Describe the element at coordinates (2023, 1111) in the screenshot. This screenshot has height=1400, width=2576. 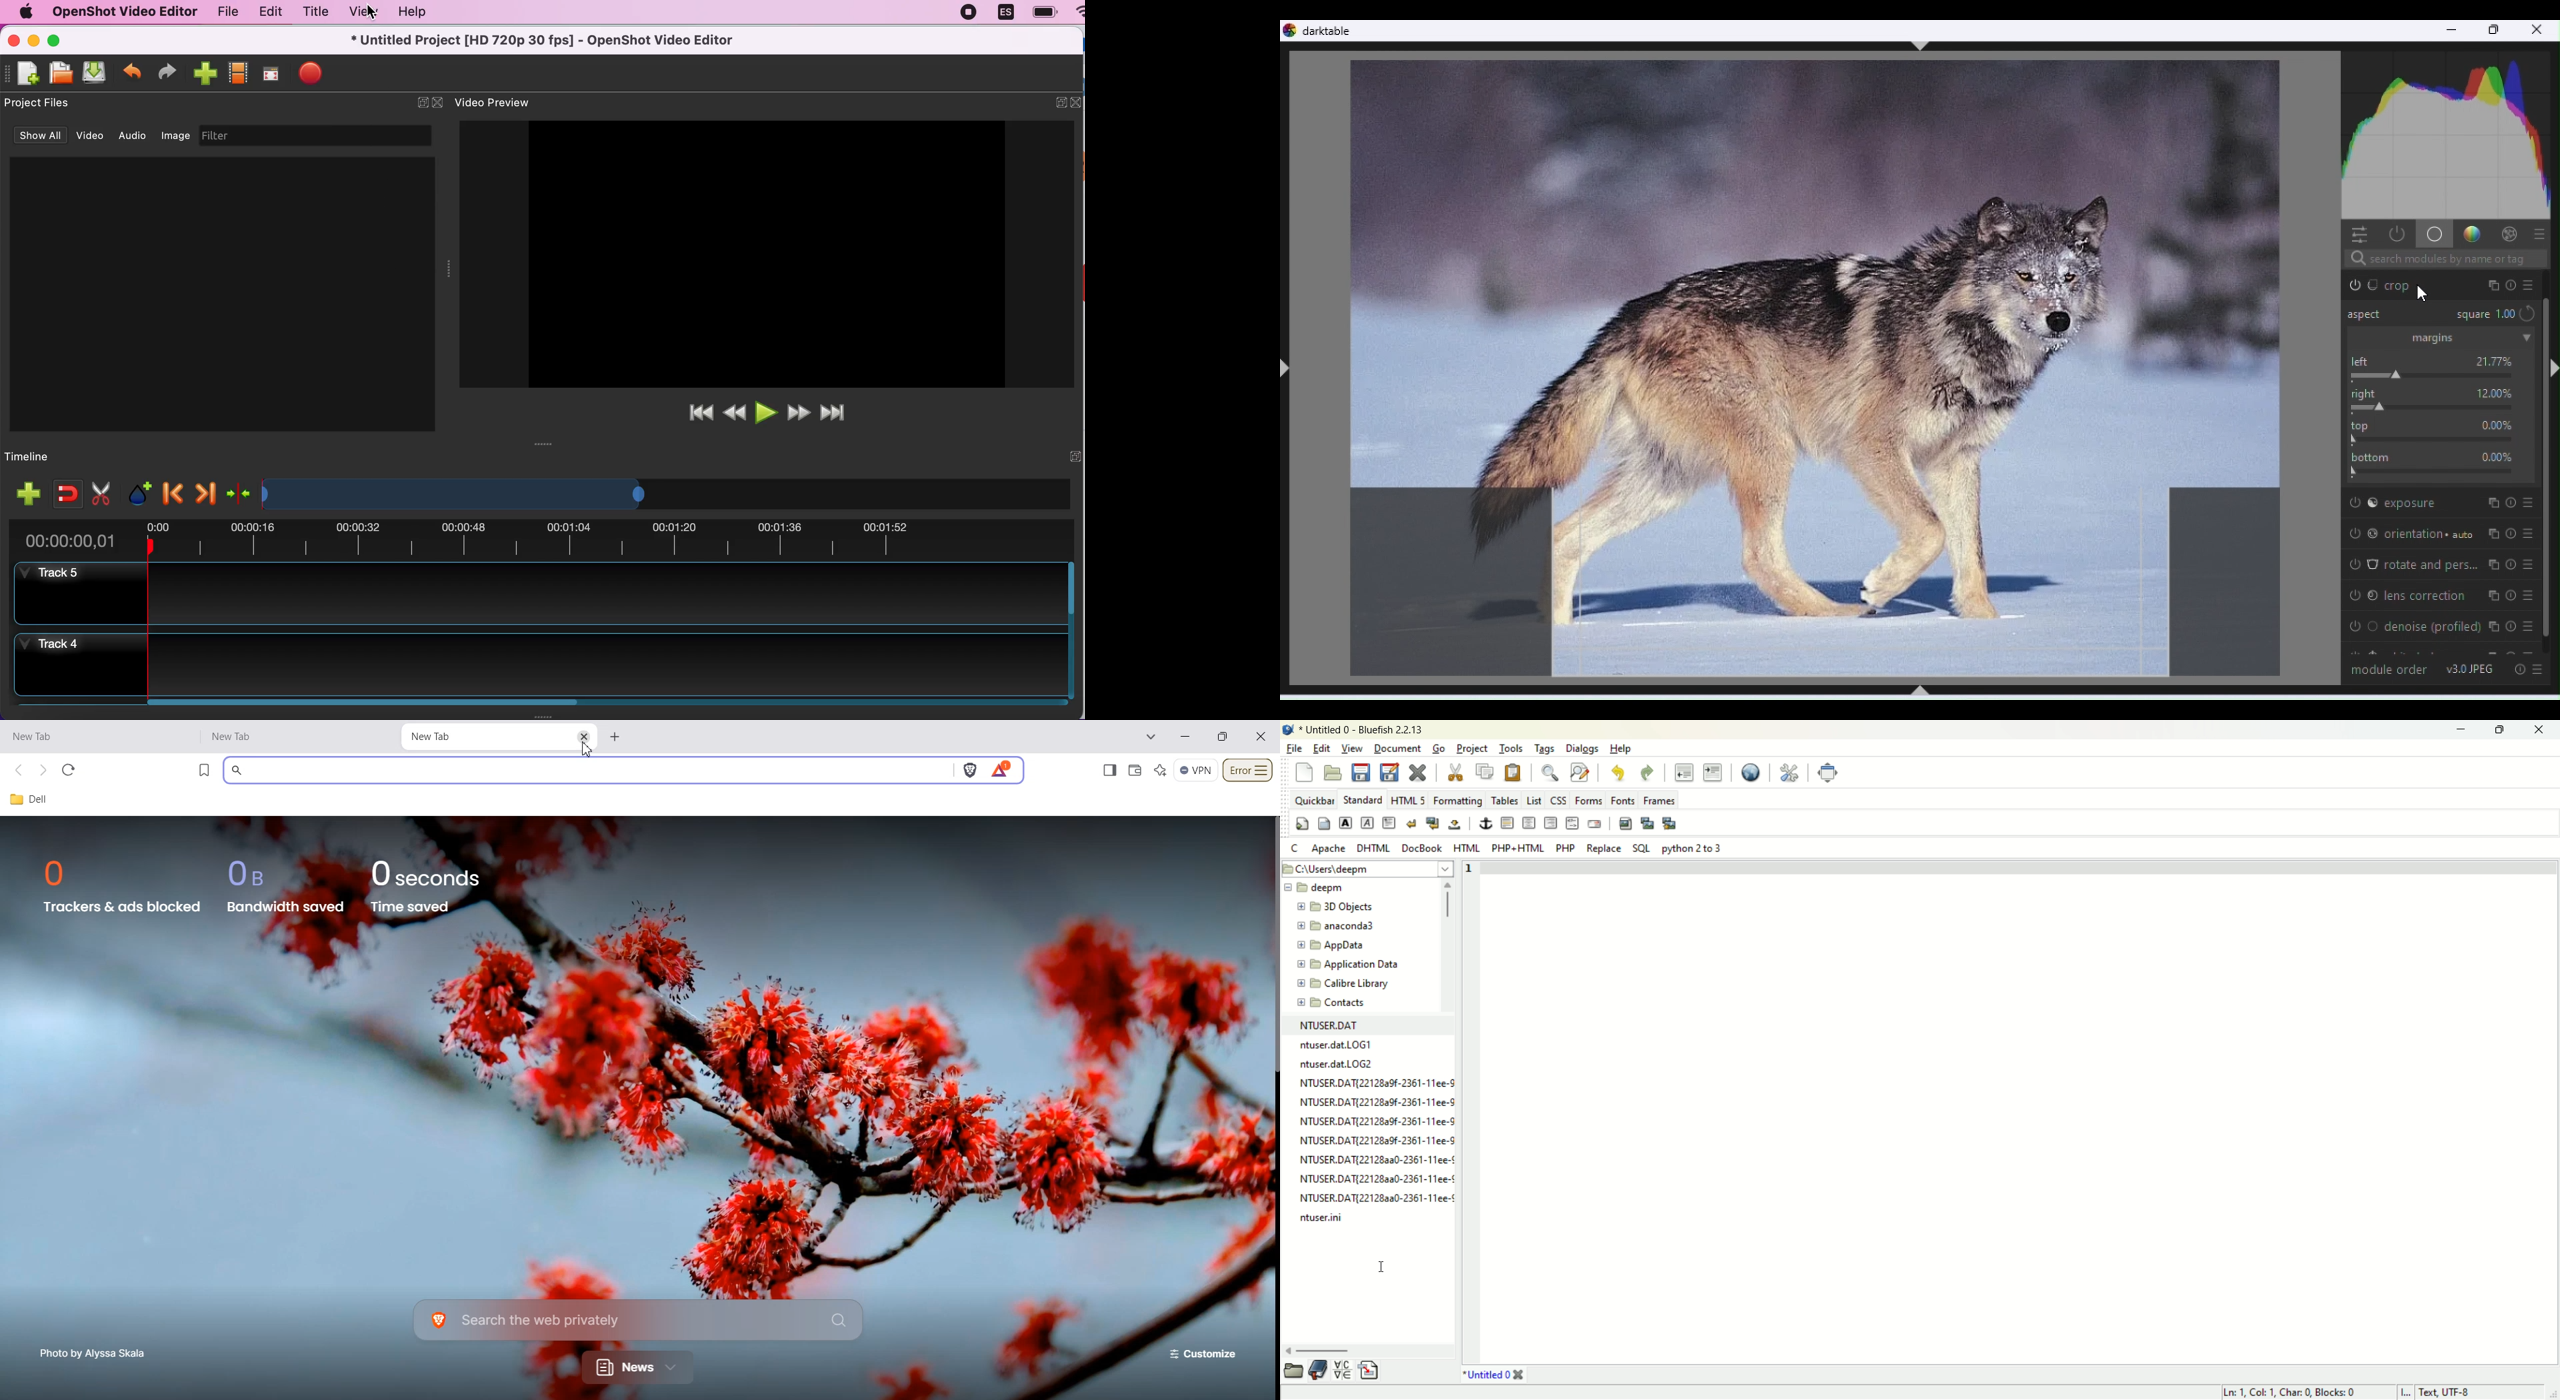
I see `editor` at that location.